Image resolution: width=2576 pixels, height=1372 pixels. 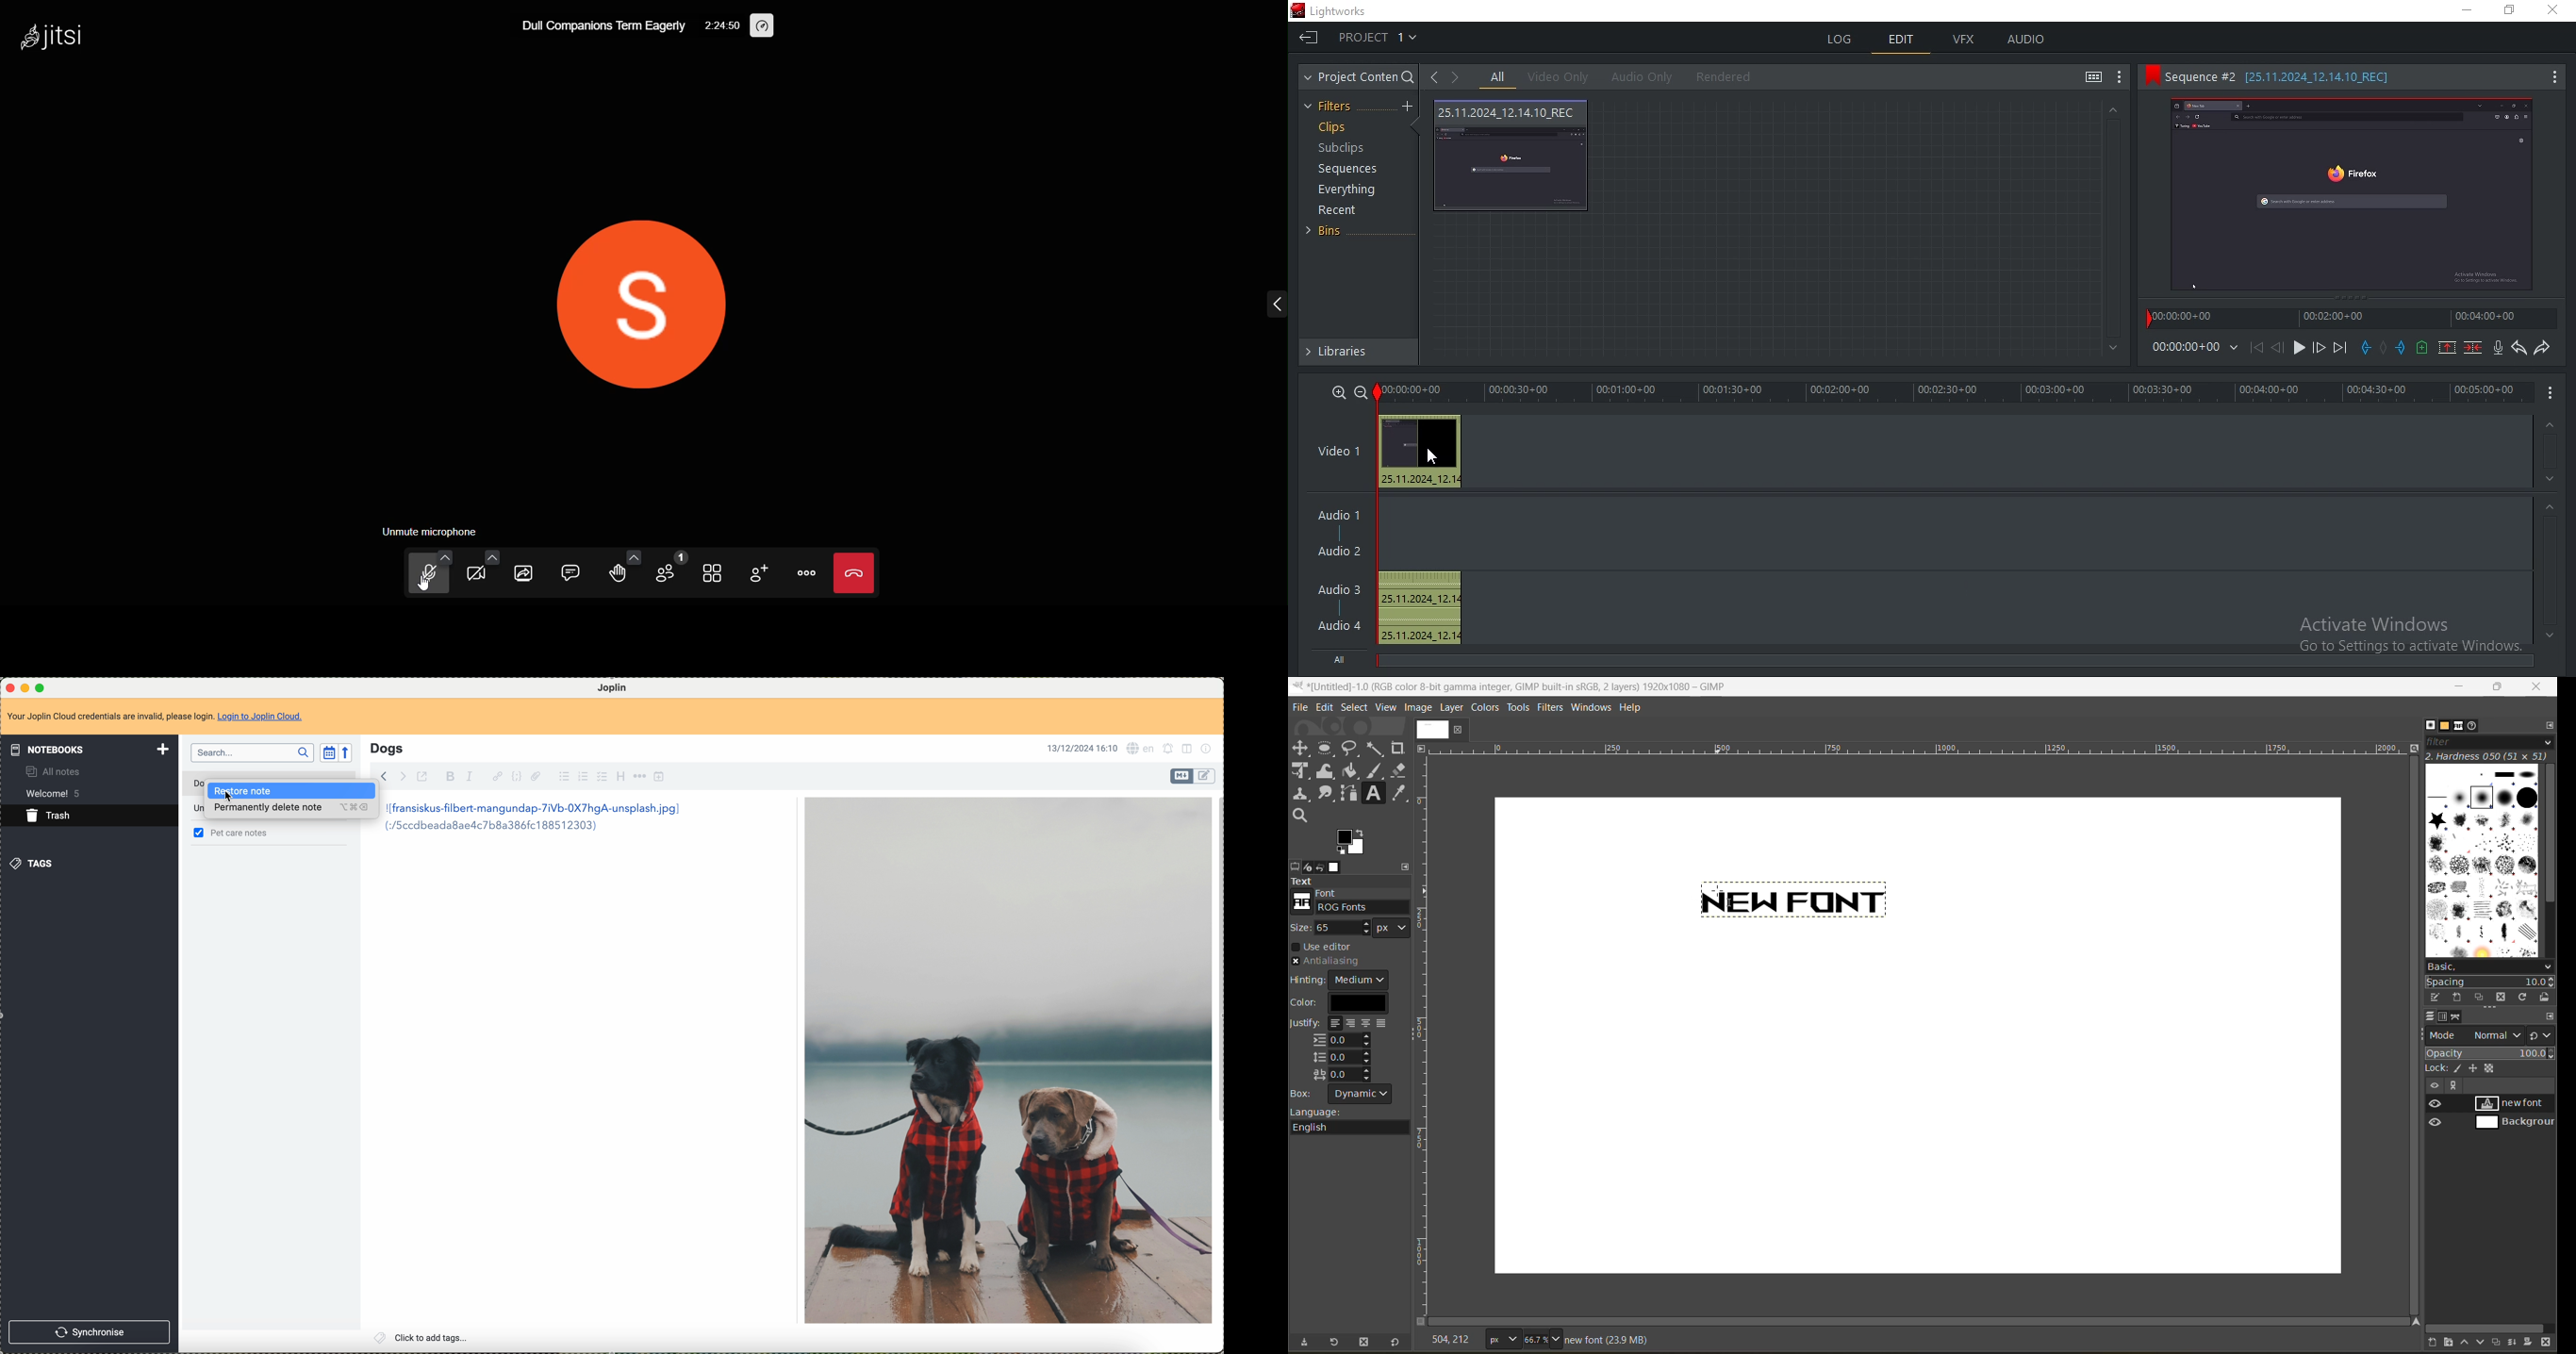 What do you see at coordinates (660, 776) in the screenshot?
I see `insert time` at bounding box center [660, 776].